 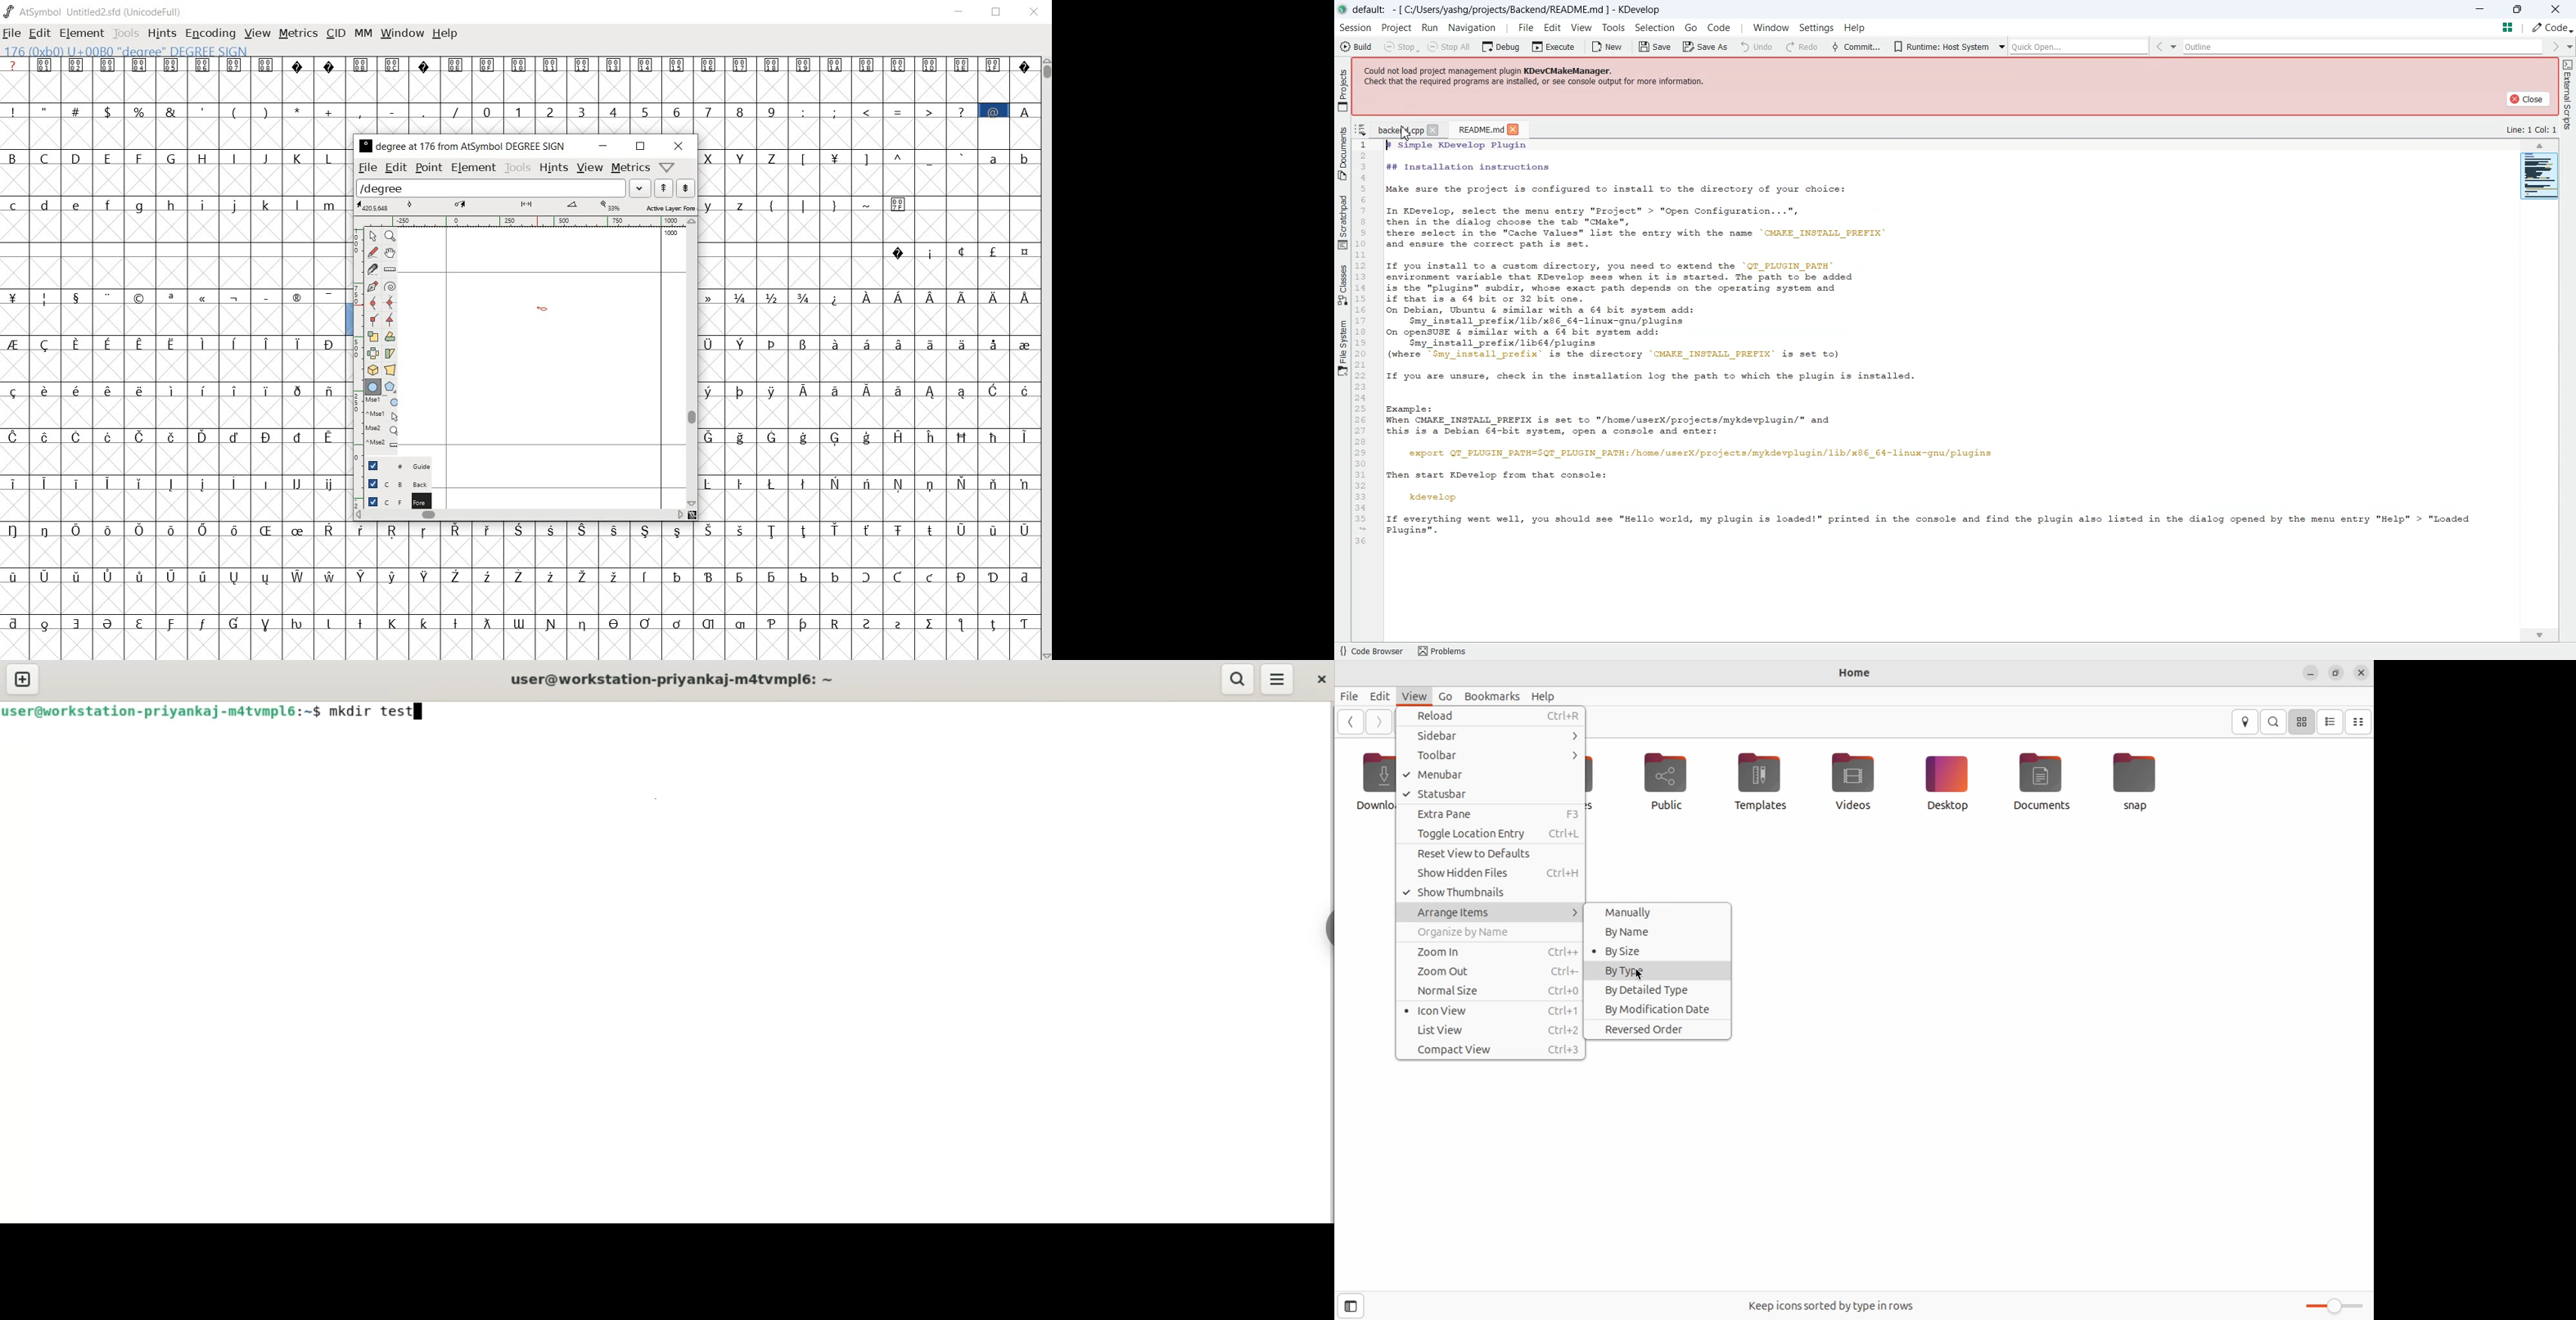 I want to click on flip the selection, so click(x=371, y=353).